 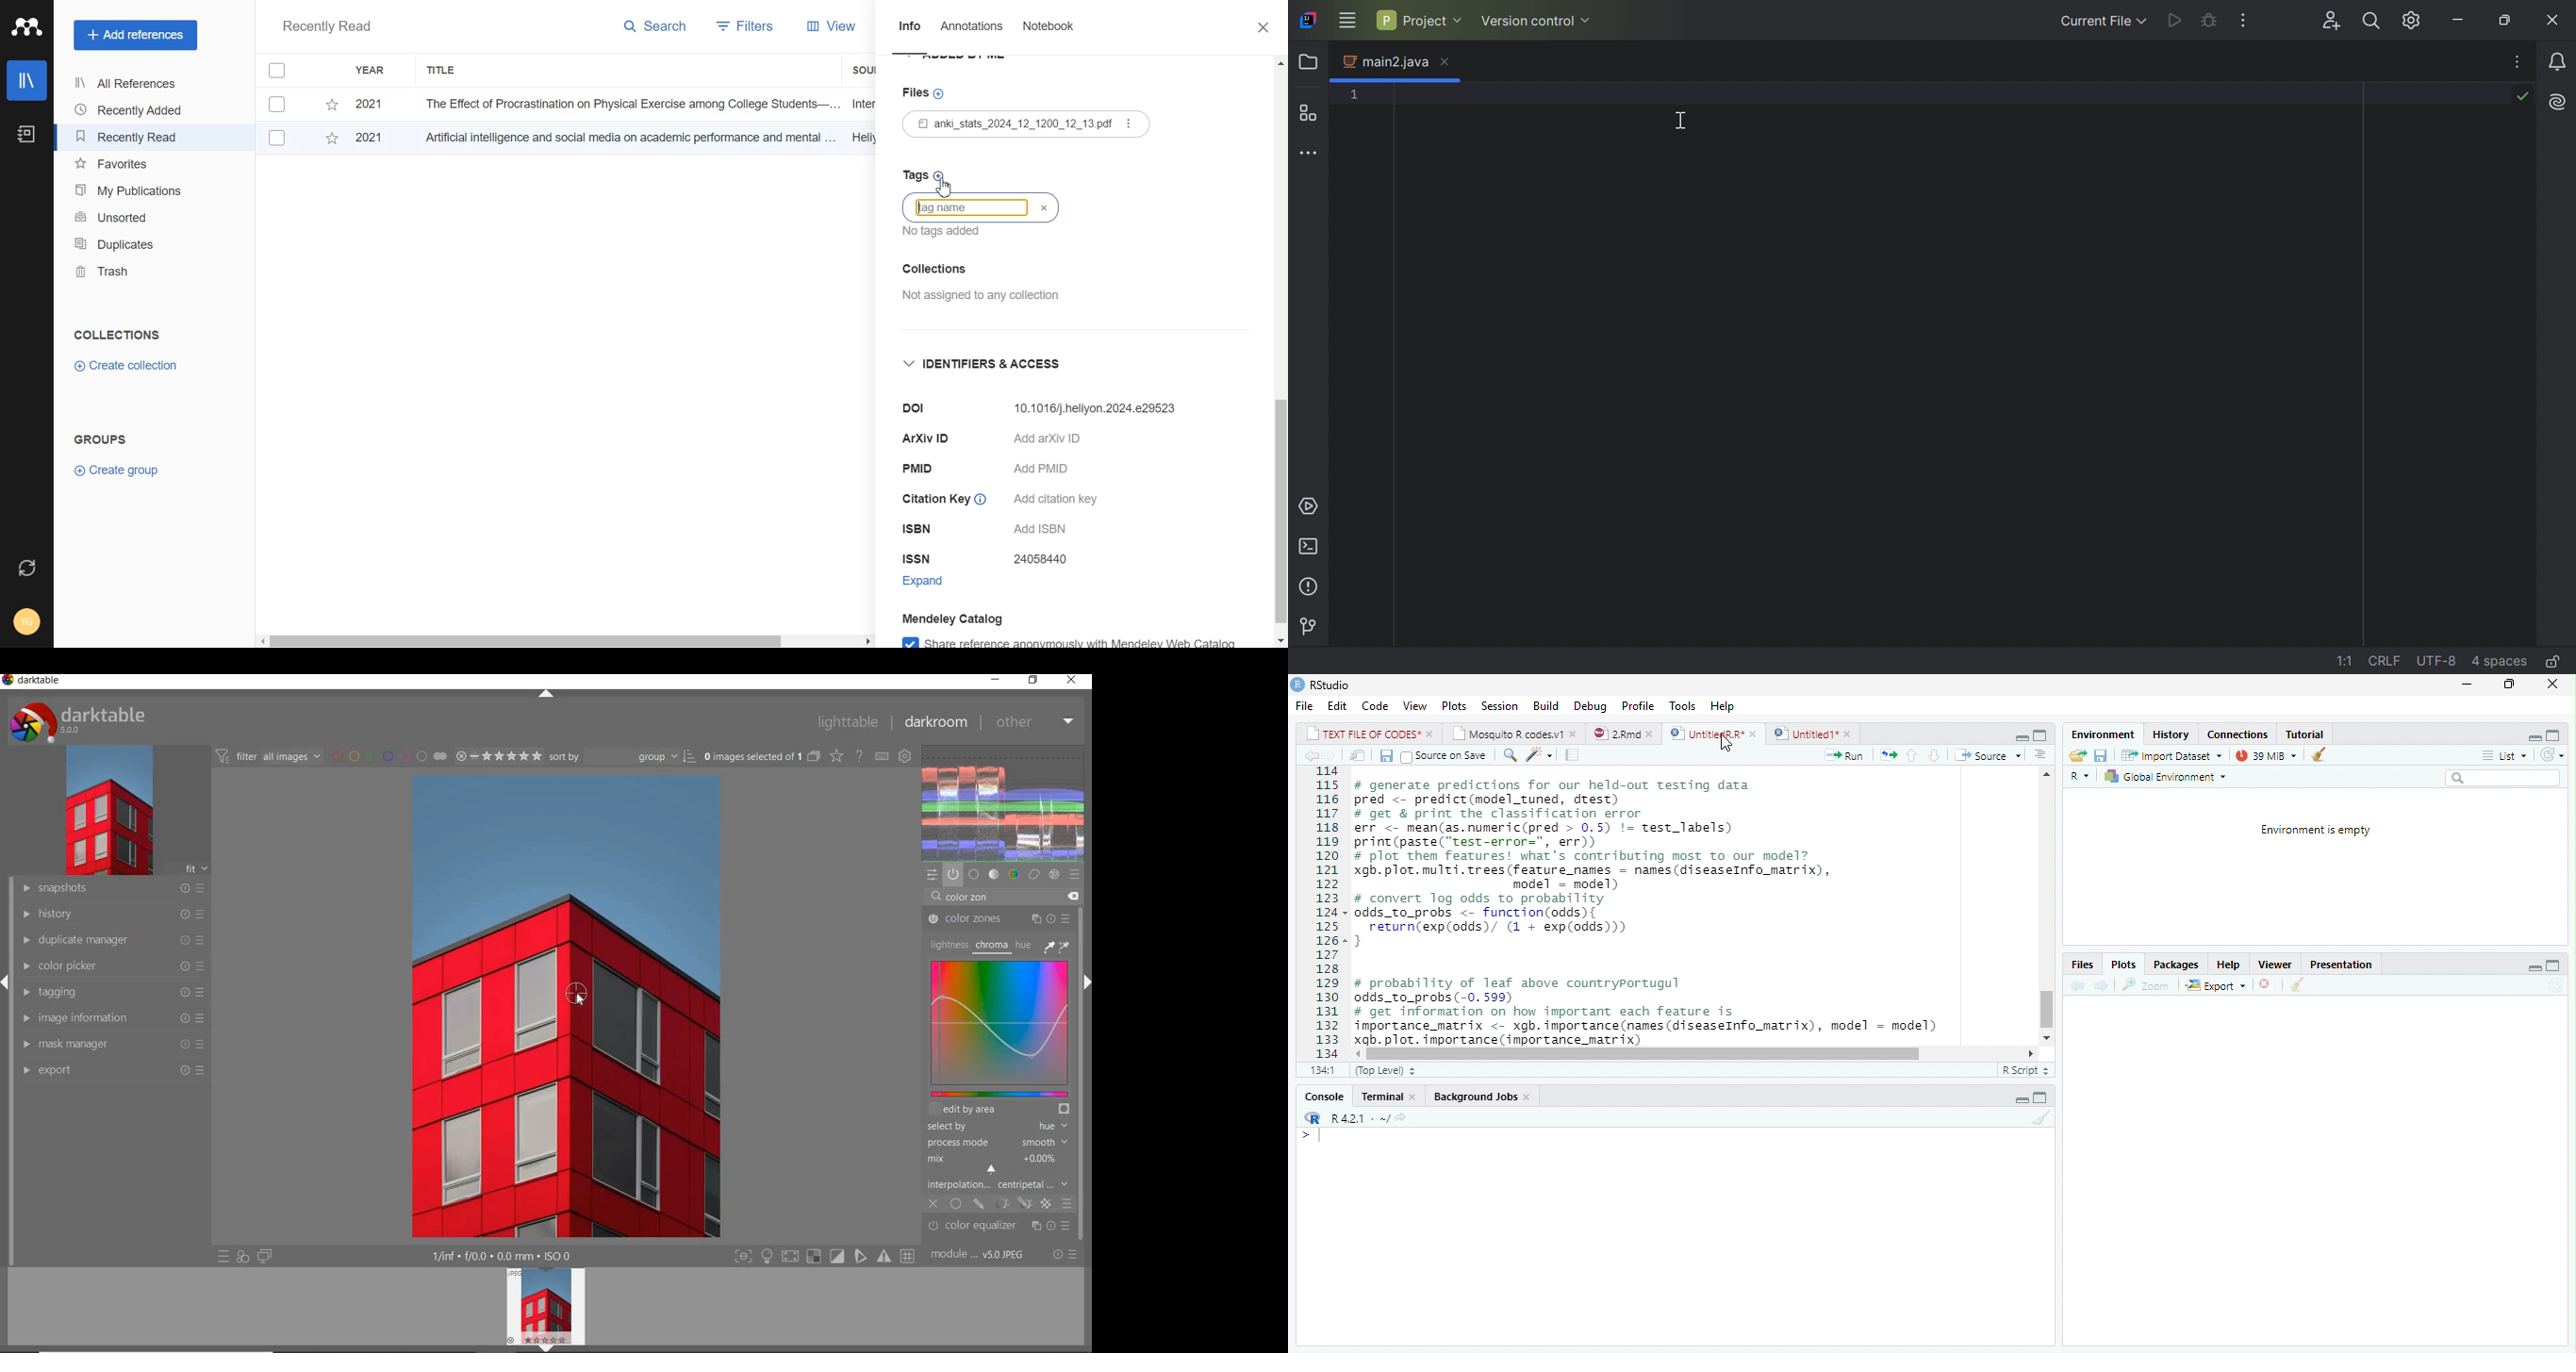 What do you see at coordinates (2122, 965) in the screenshot?
I see `Plots` at bounding box center [2122, 965].